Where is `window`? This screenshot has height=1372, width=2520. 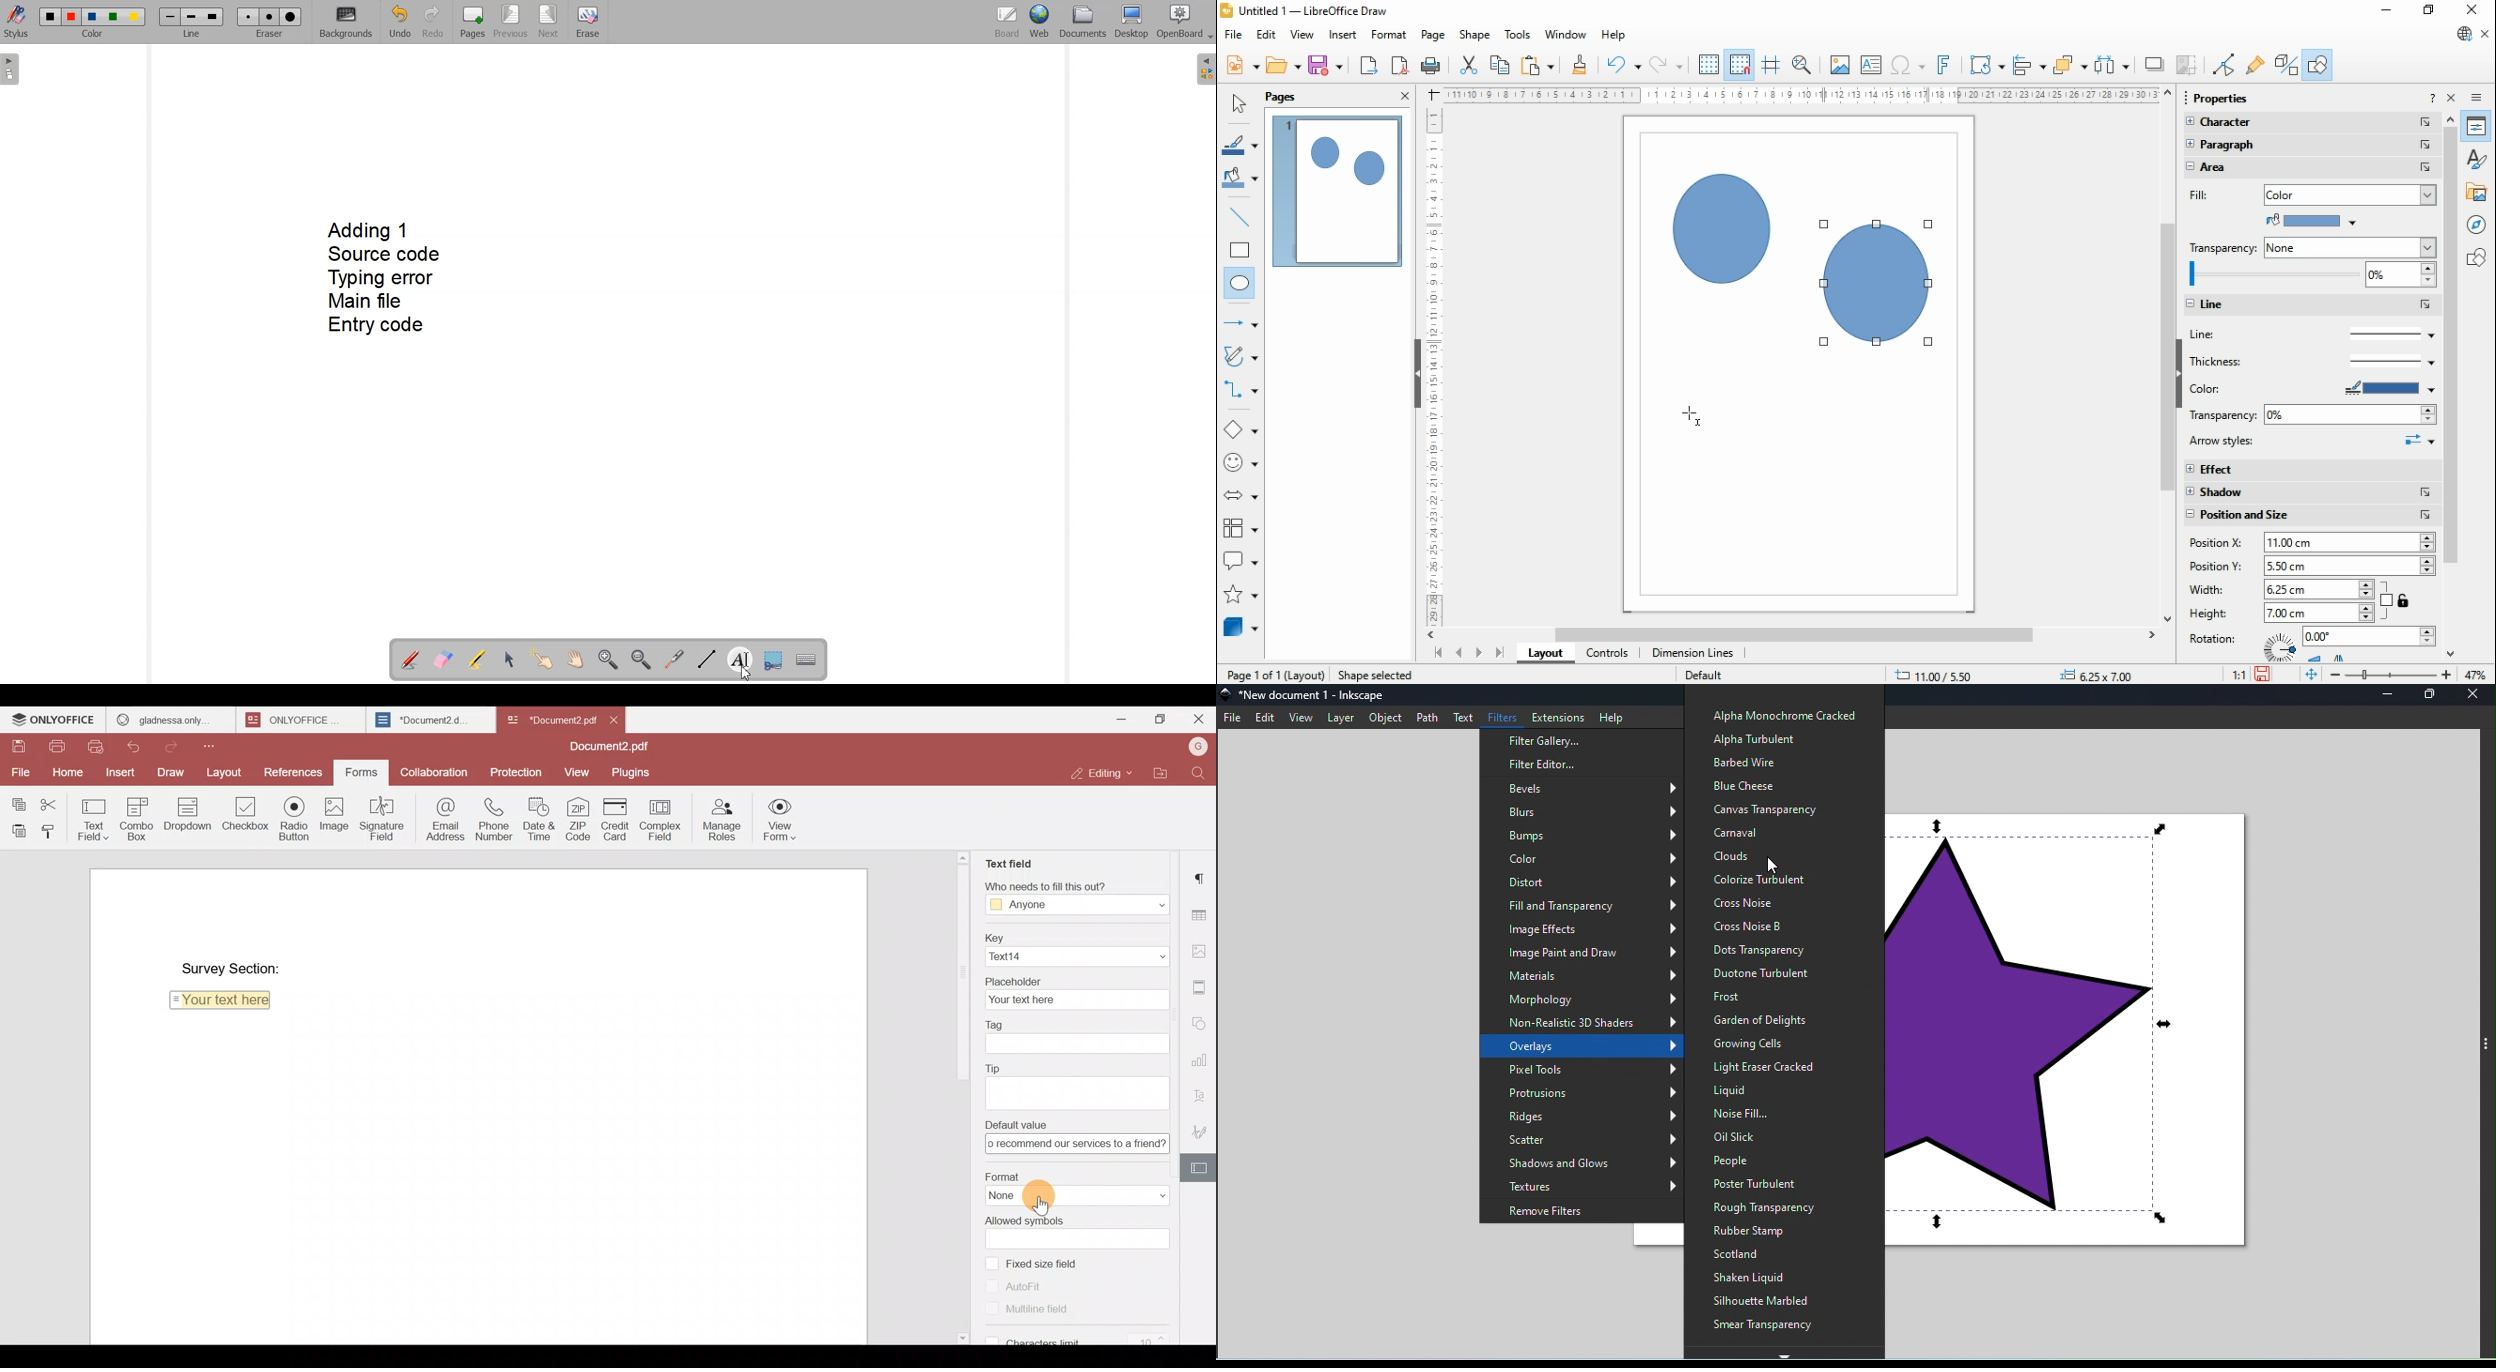 window is located at coordinates (1566, 34).